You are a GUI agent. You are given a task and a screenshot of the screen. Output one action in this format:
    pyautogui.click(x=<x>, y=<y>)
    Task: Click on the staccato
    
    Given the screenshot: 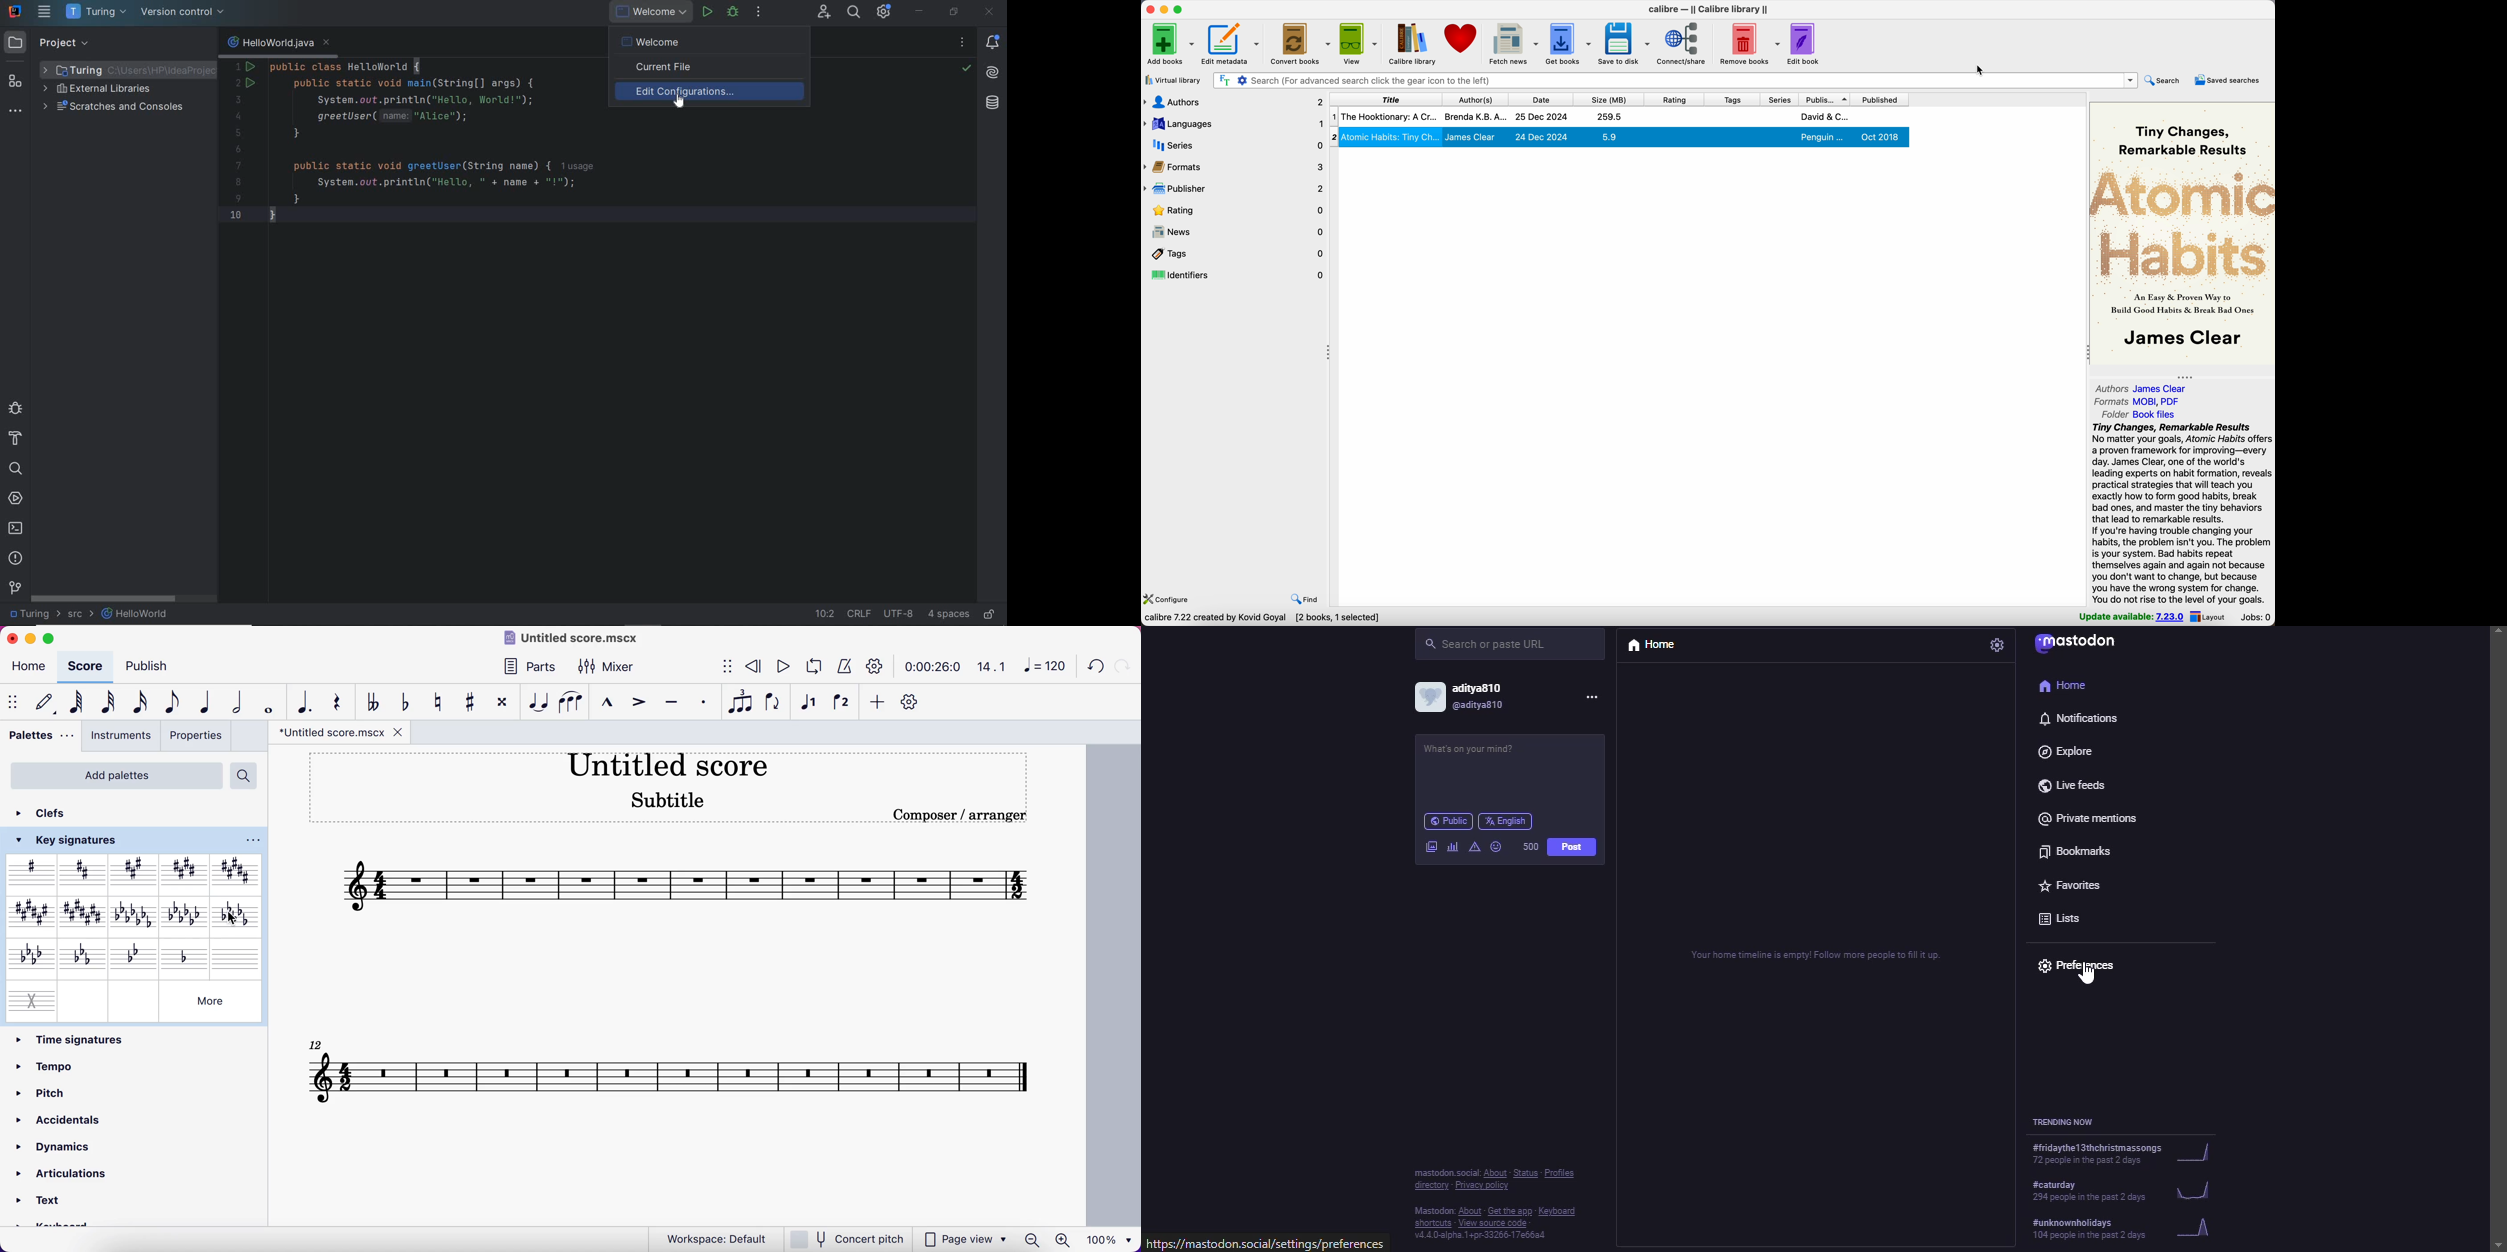 What is the action you would take?
    pyautogui.click(x=707, y=703)
    